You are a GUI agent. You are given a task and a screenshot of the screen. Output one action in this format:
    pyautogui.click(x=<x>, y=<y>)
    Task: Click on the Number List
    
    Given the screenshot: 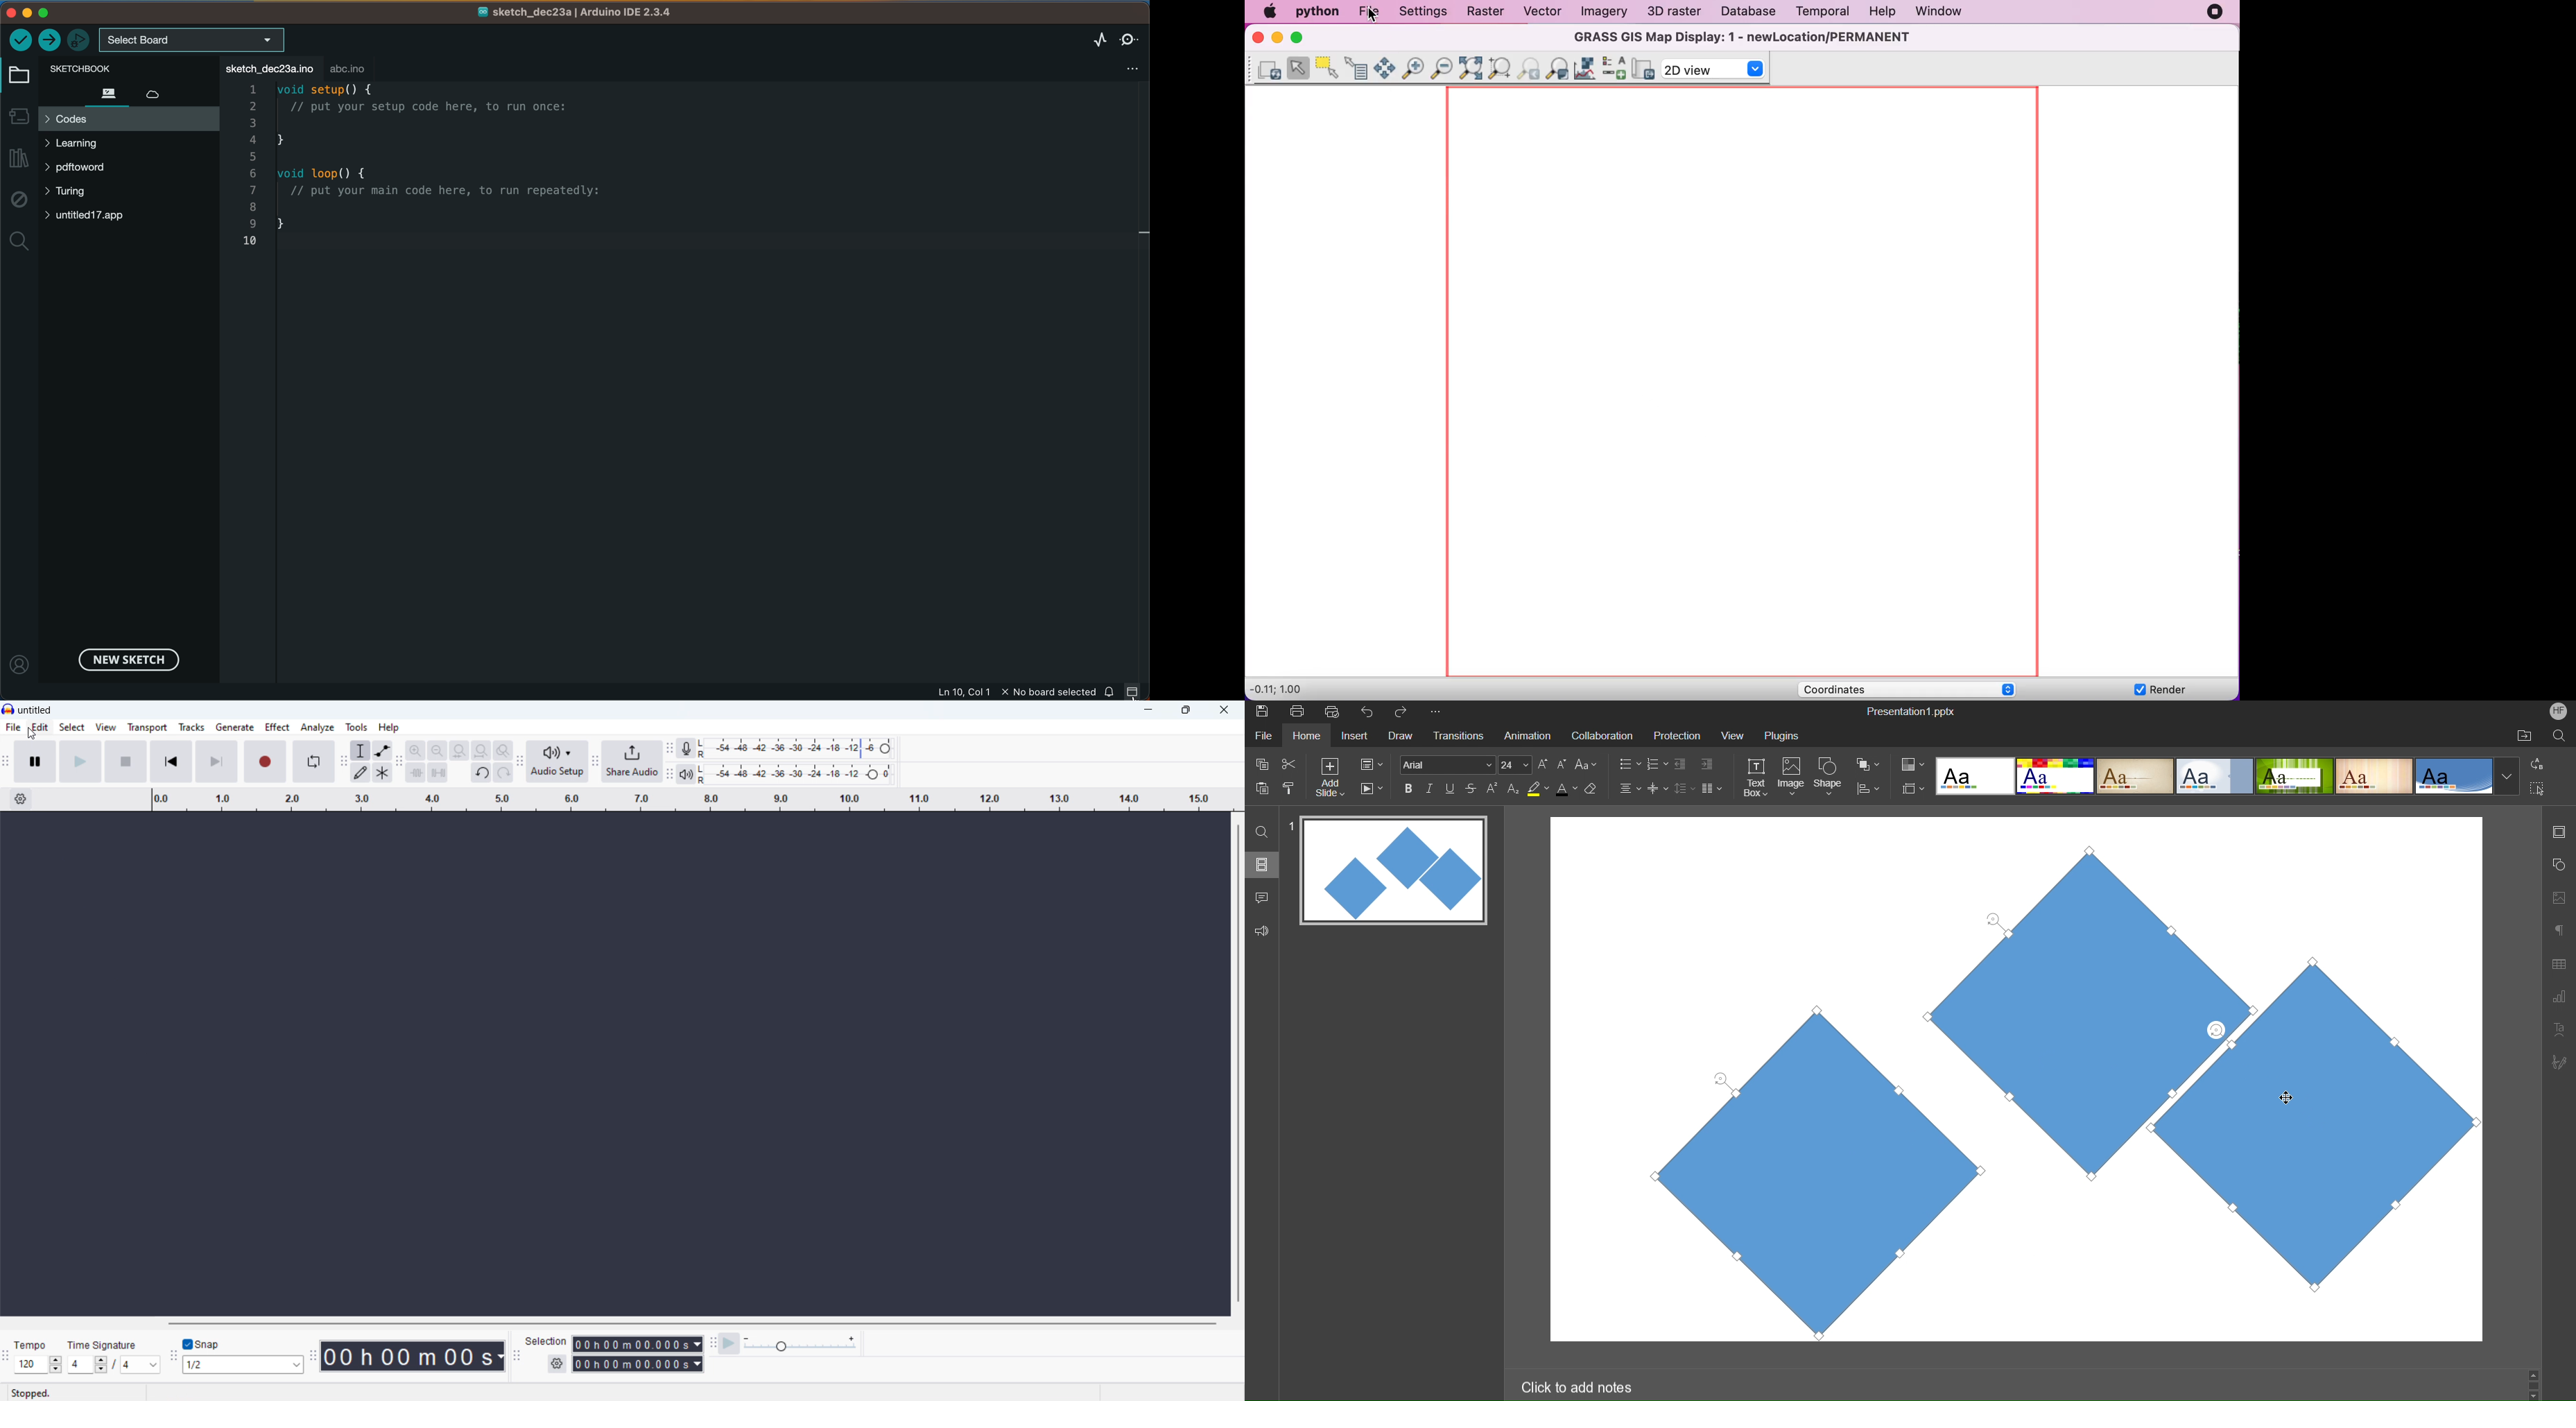 What is the action you would take?
    pyautogui.click(x=1656, y=766)
    